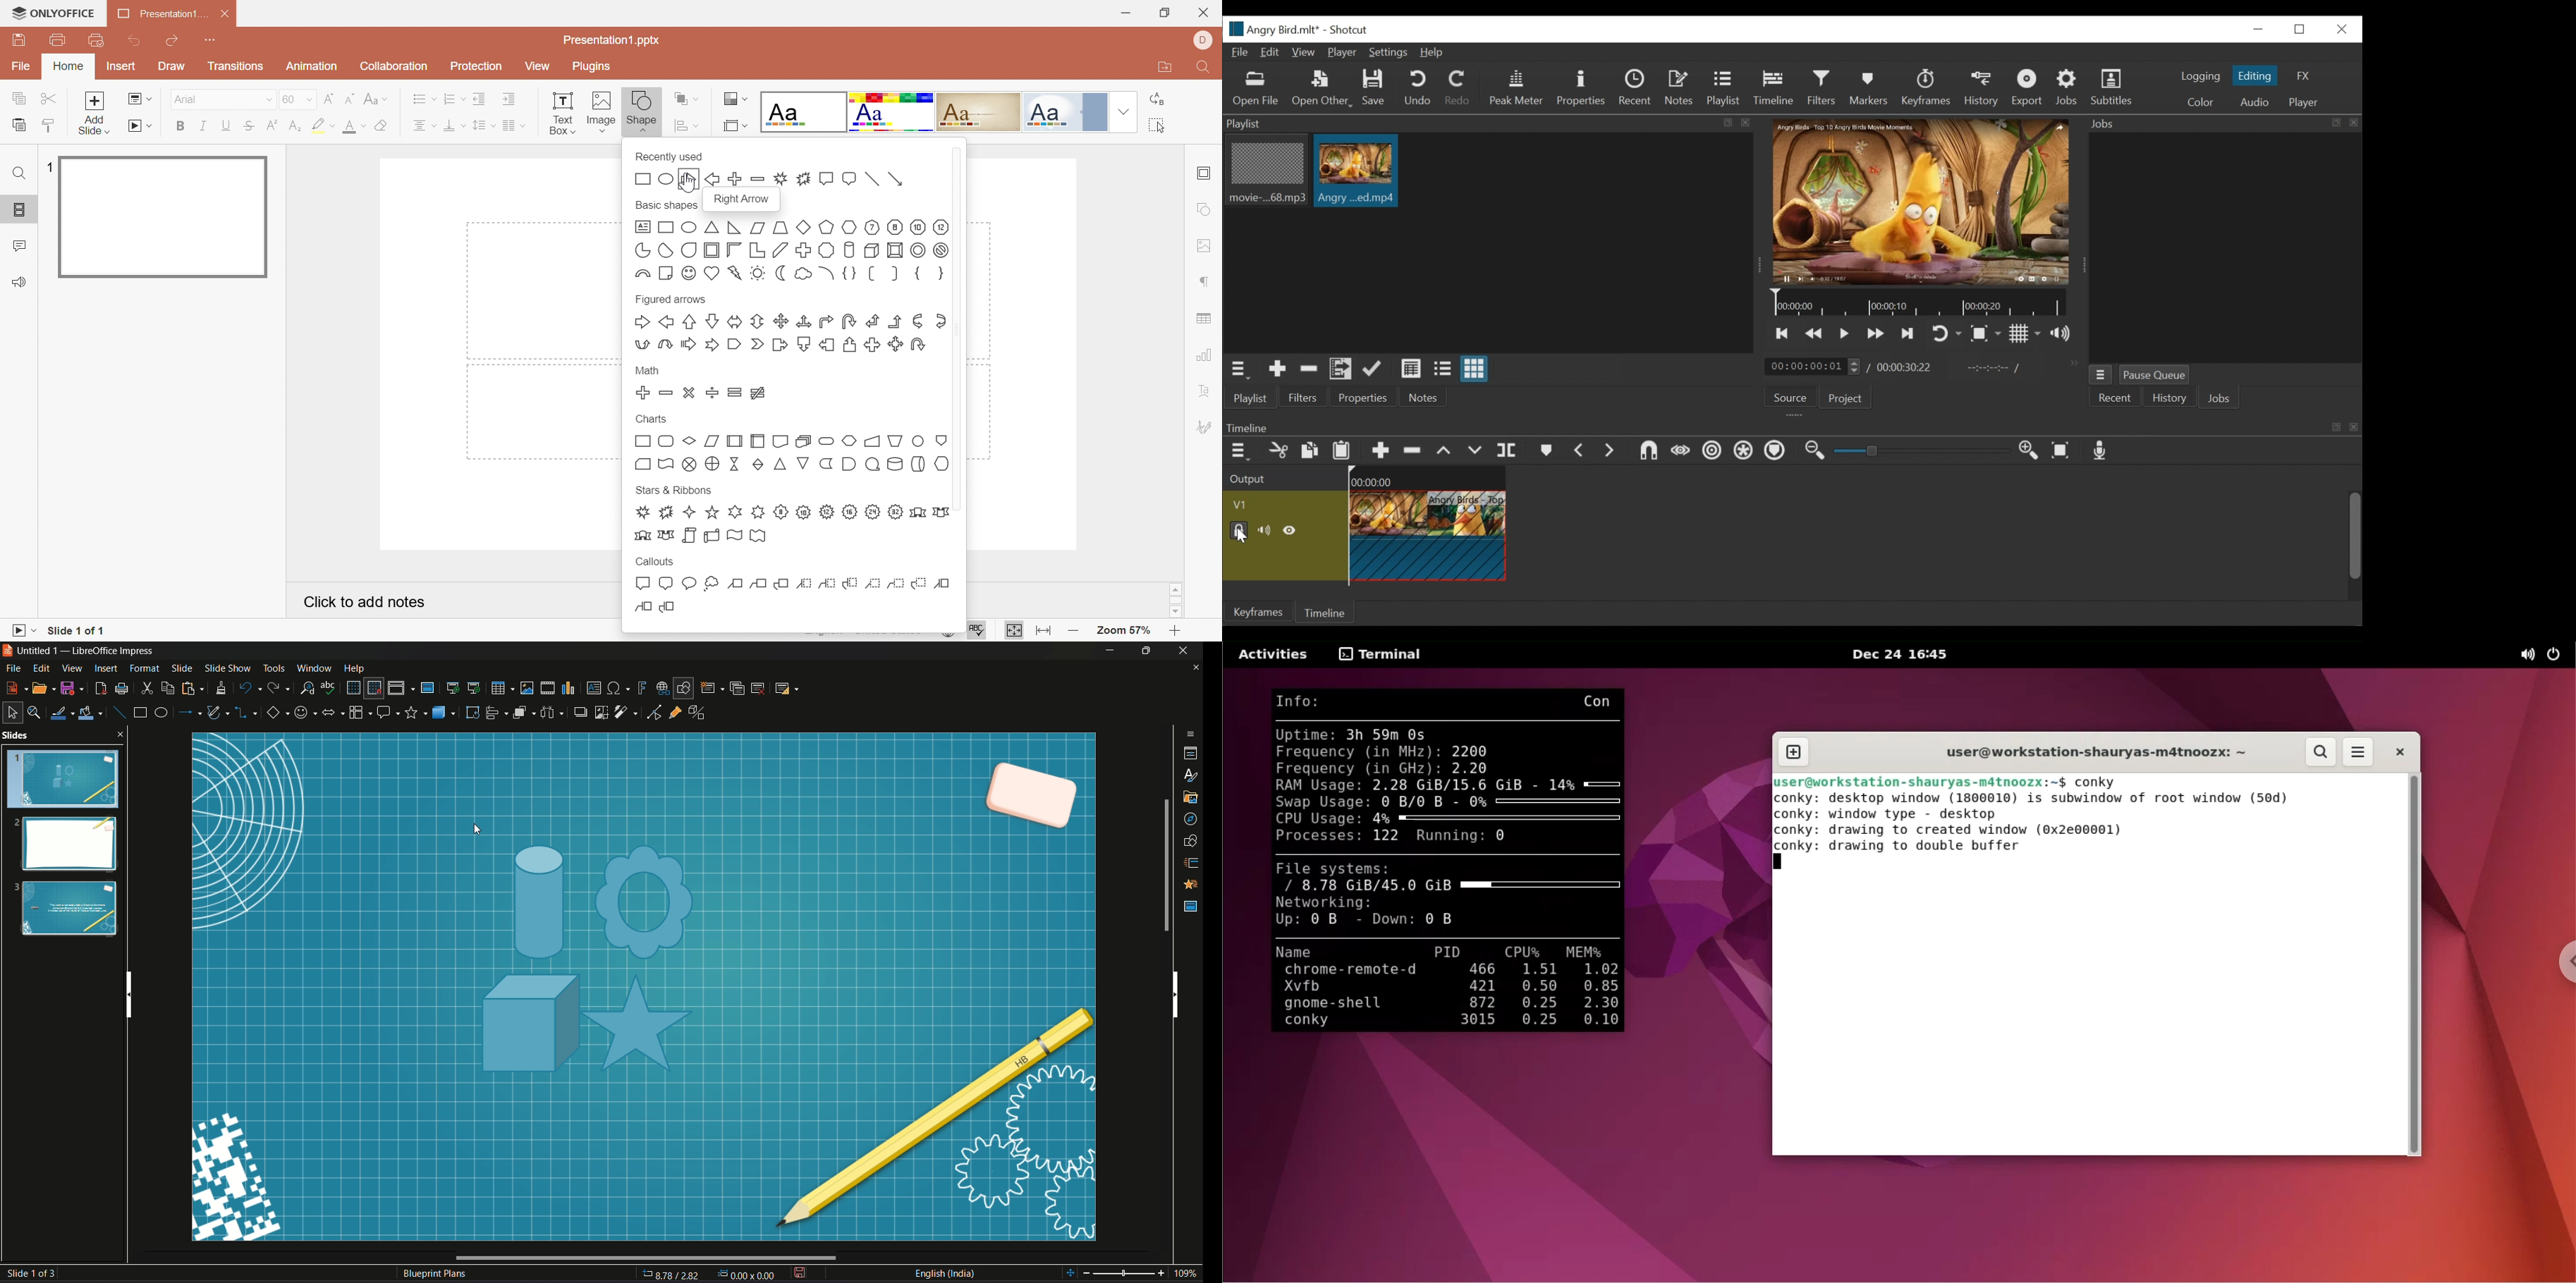  Describe the element at coordinates (1273, 29) in the screenshot. I see `File name` at that location.